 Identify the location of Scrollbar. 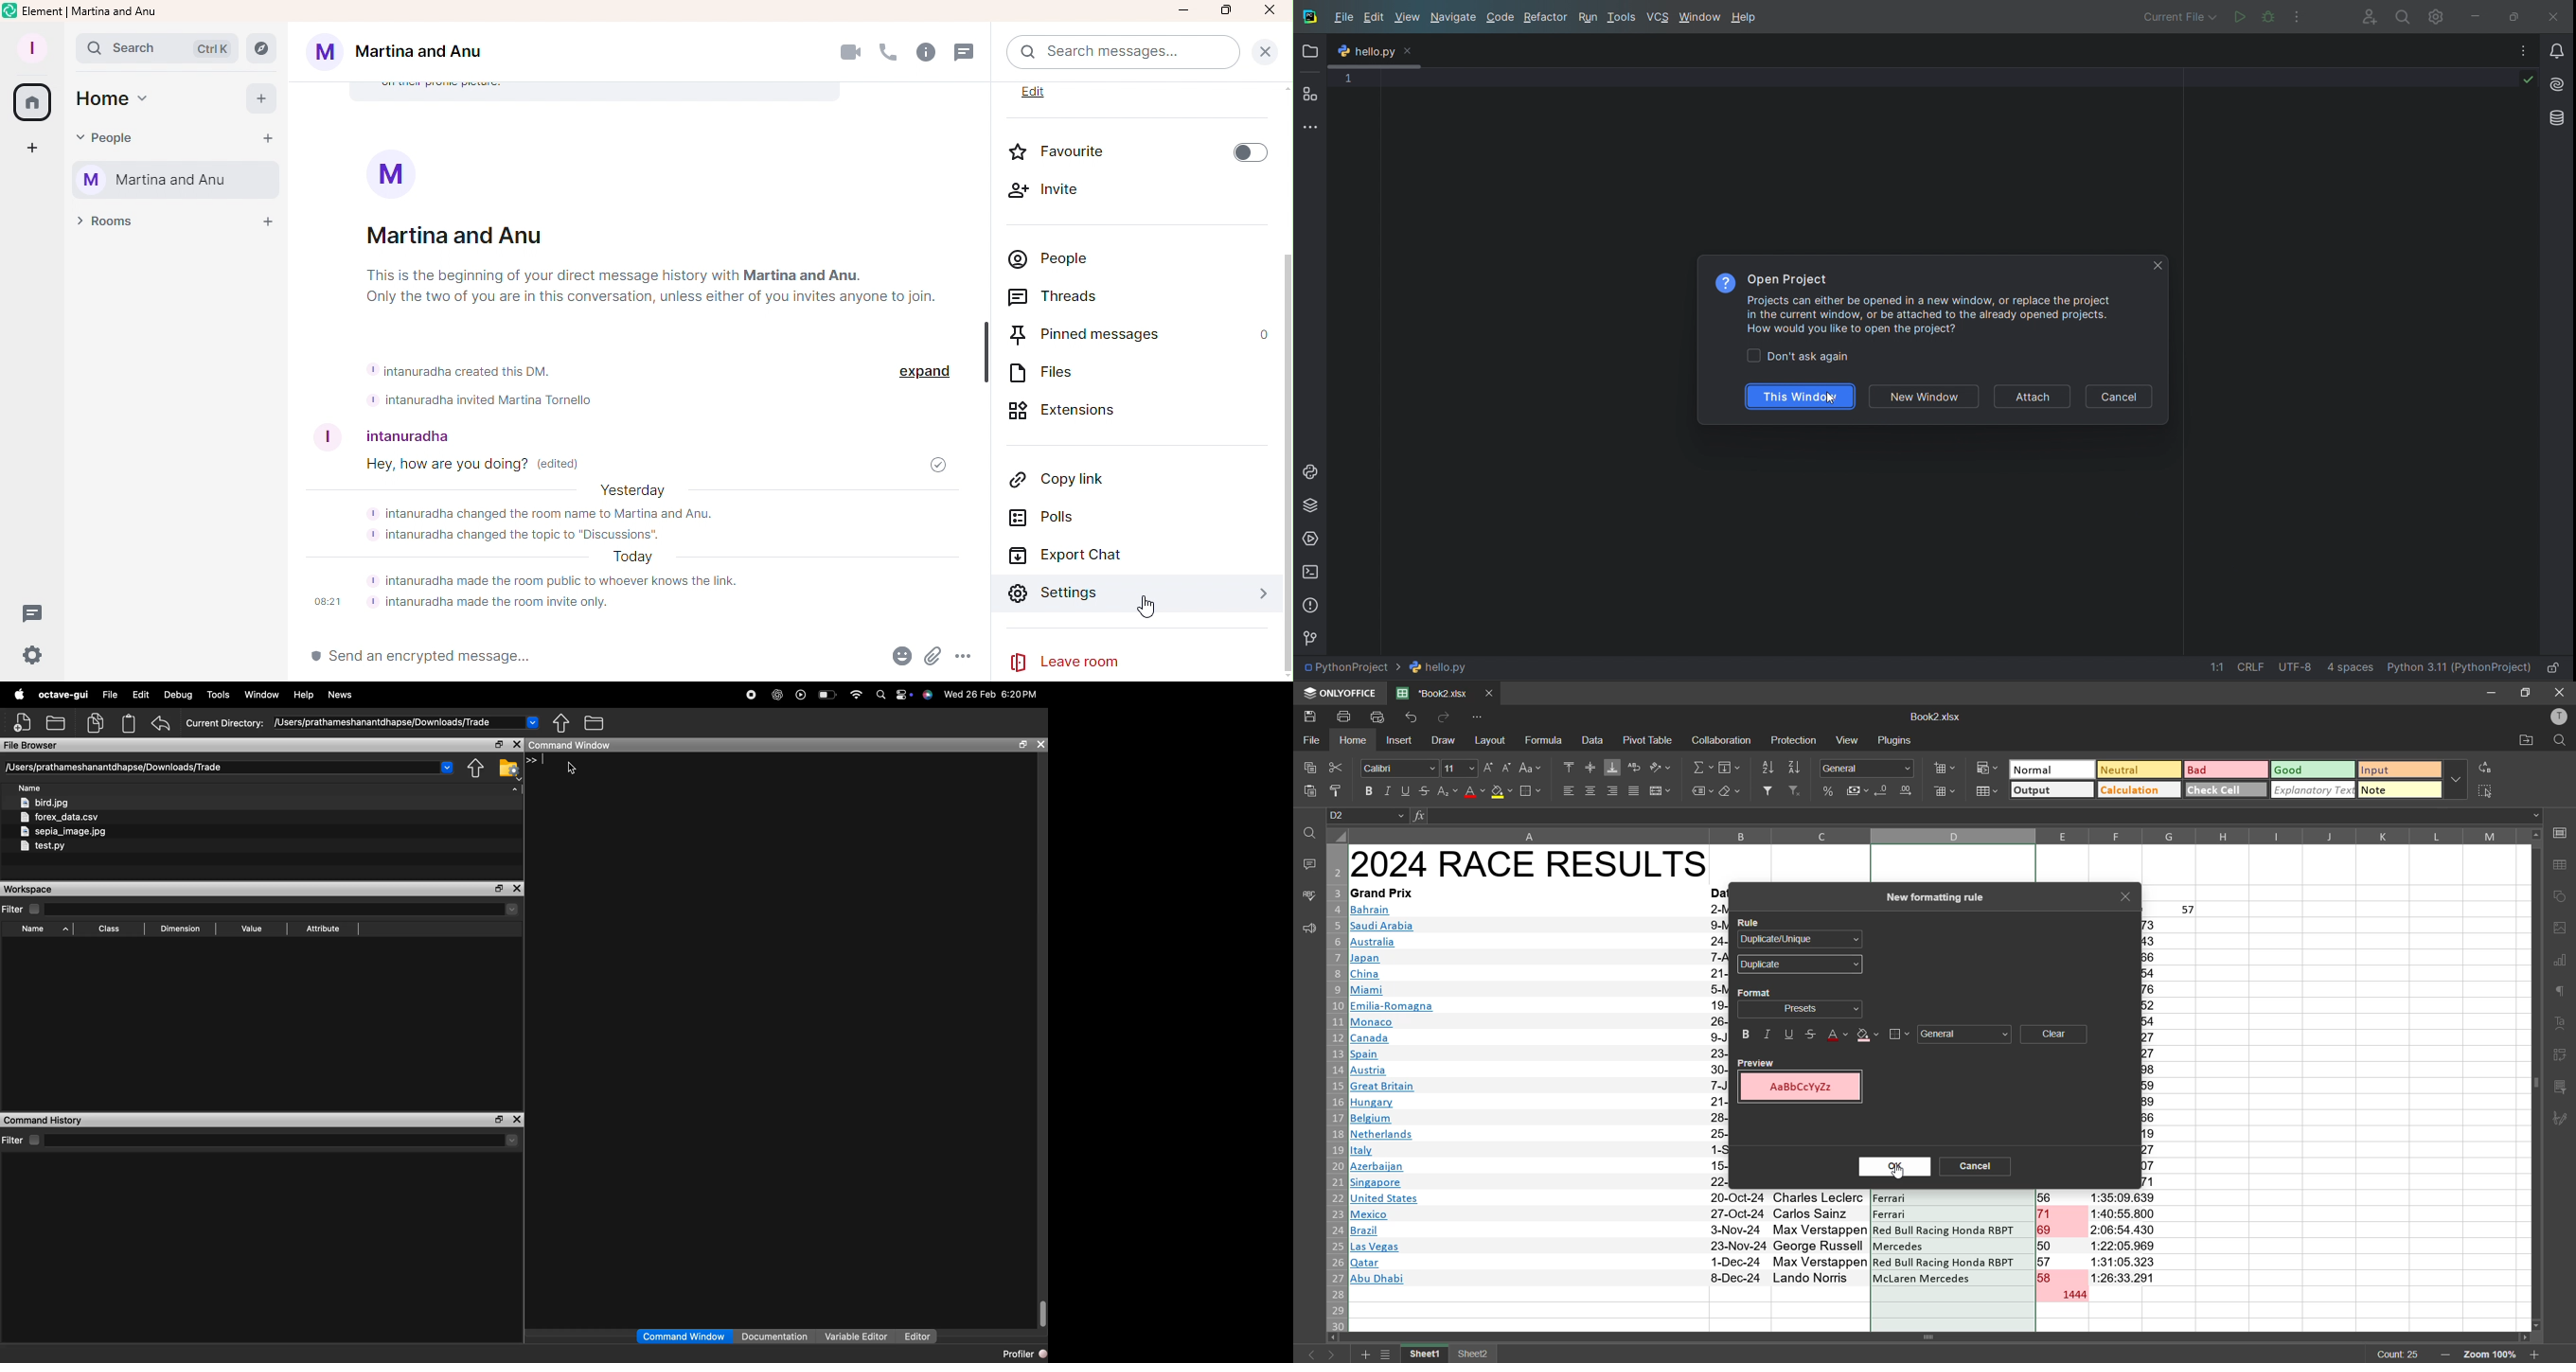
(1284, 400).